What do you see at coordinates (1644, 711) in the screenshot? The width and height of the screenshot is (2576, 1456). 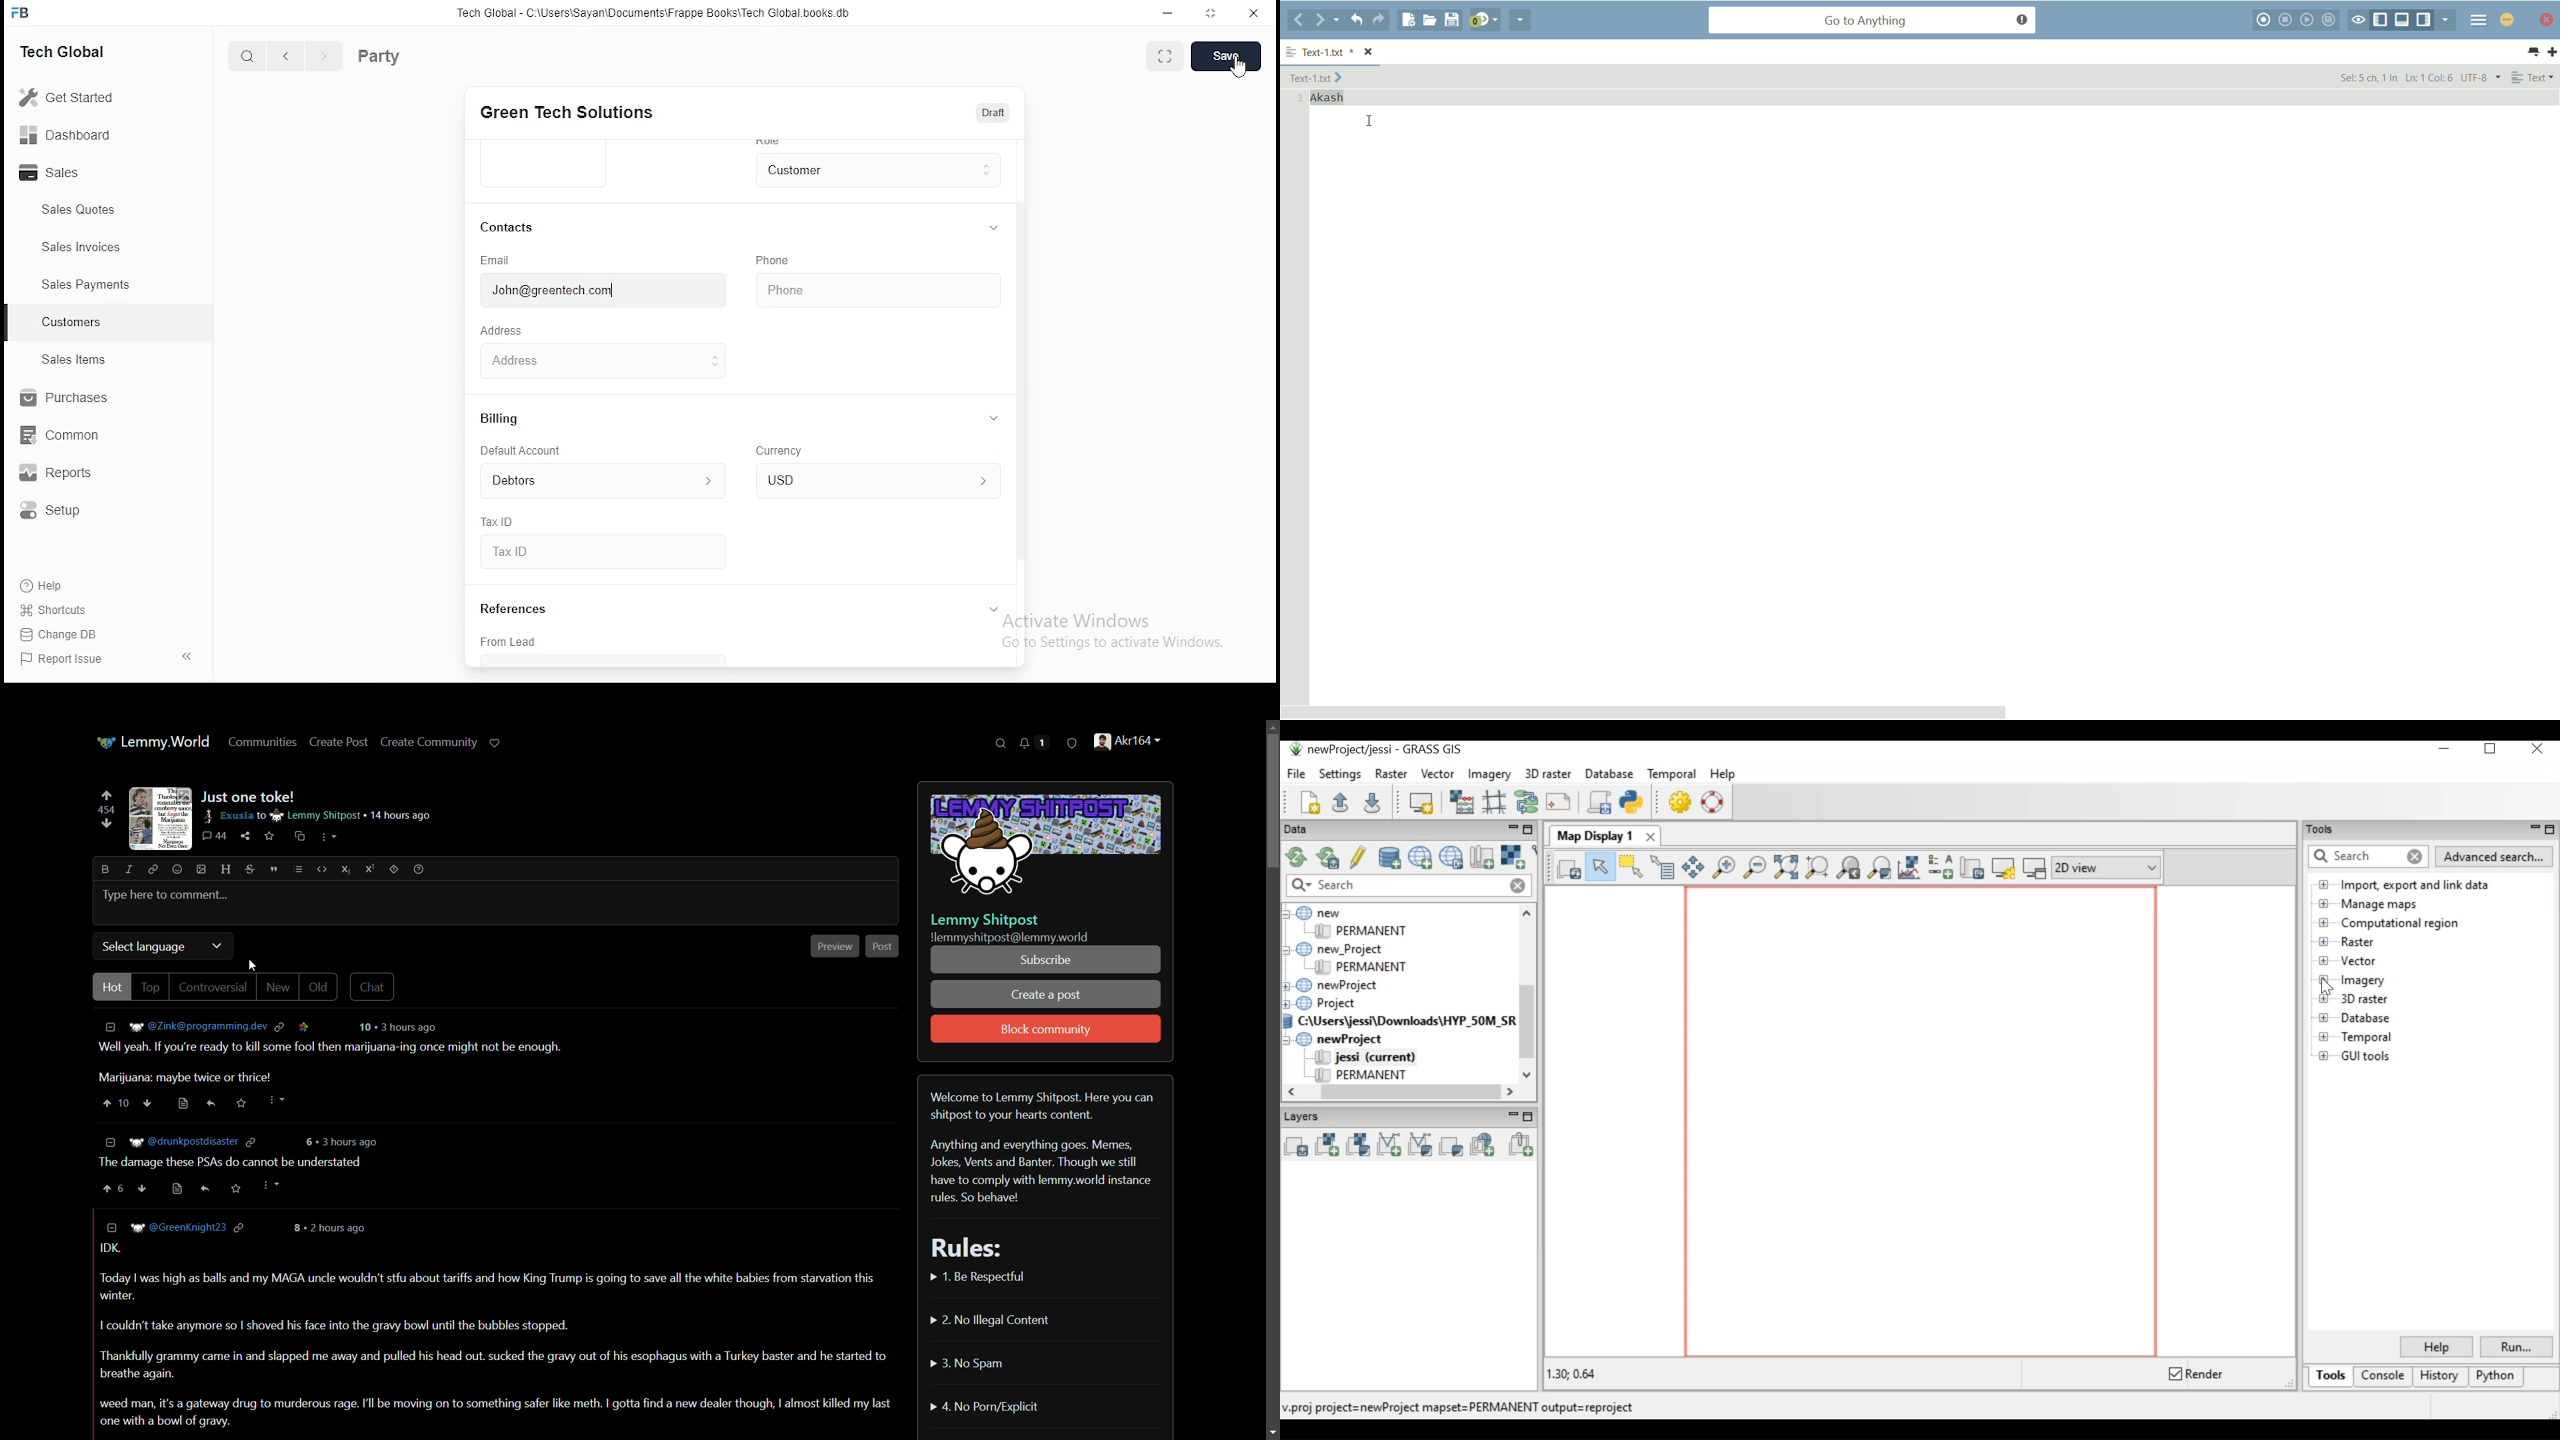 I see `scroll bar` at bounding box center [1644, 711].